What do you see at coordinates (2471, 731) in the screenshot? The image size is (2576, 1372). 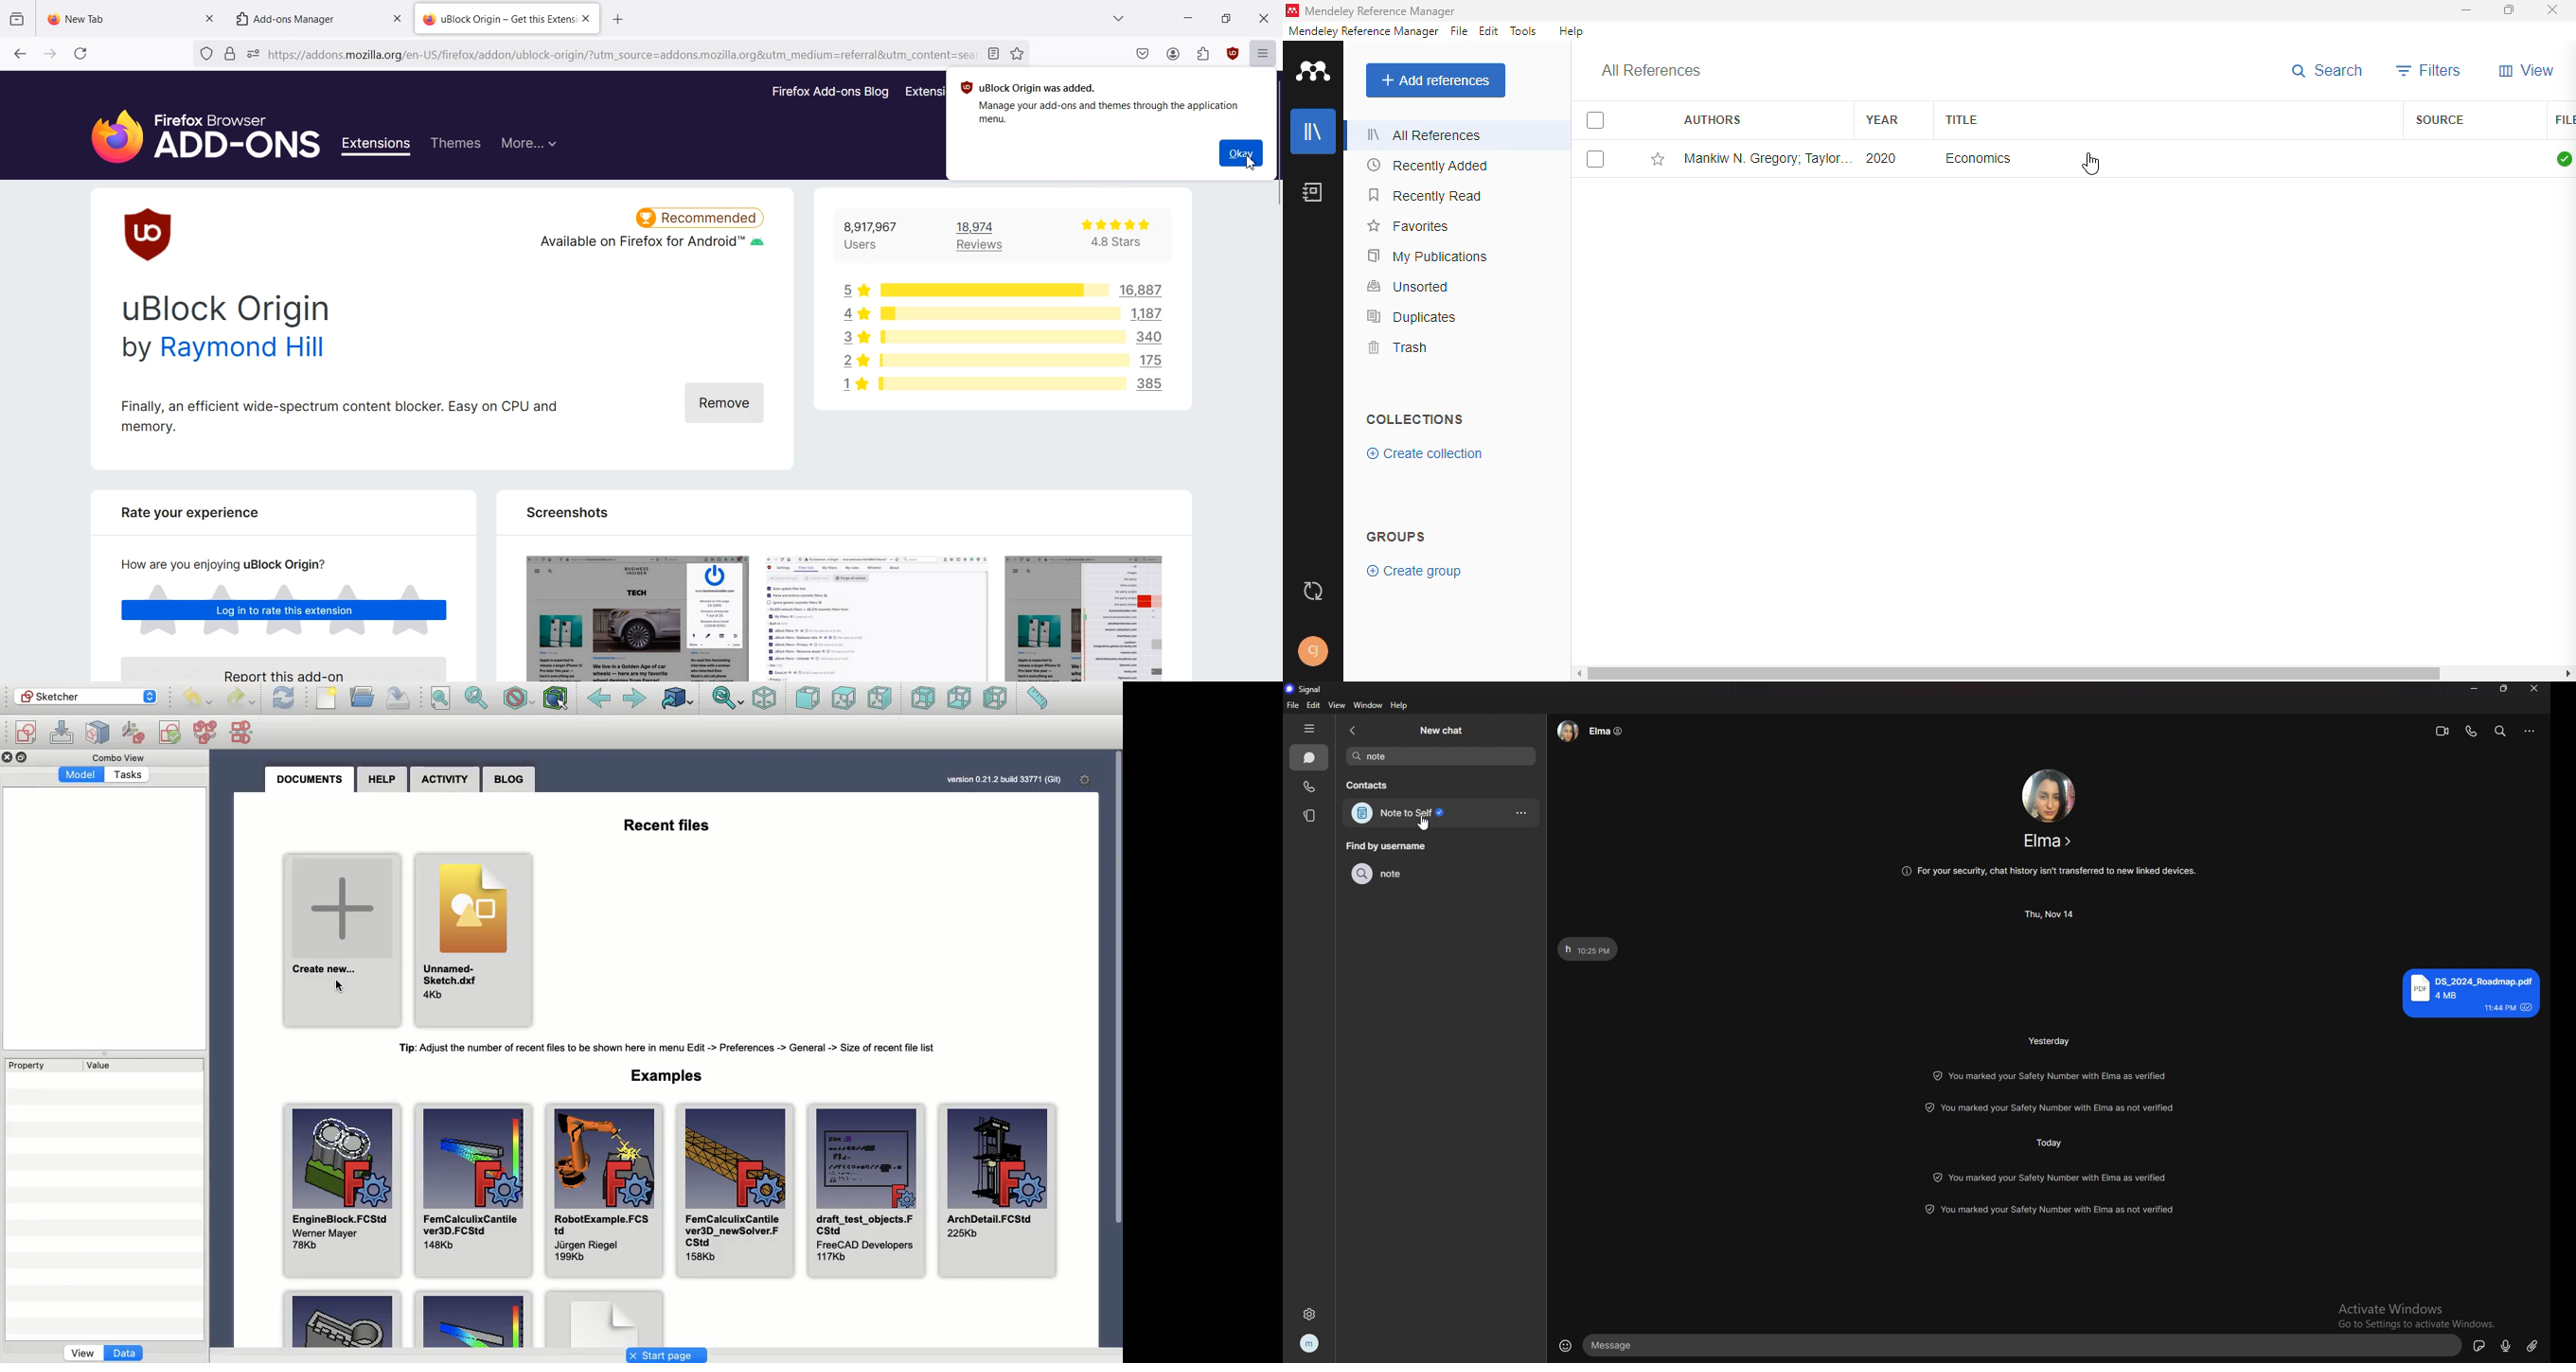 I see `voice call` at bounding box center [2471, 731].